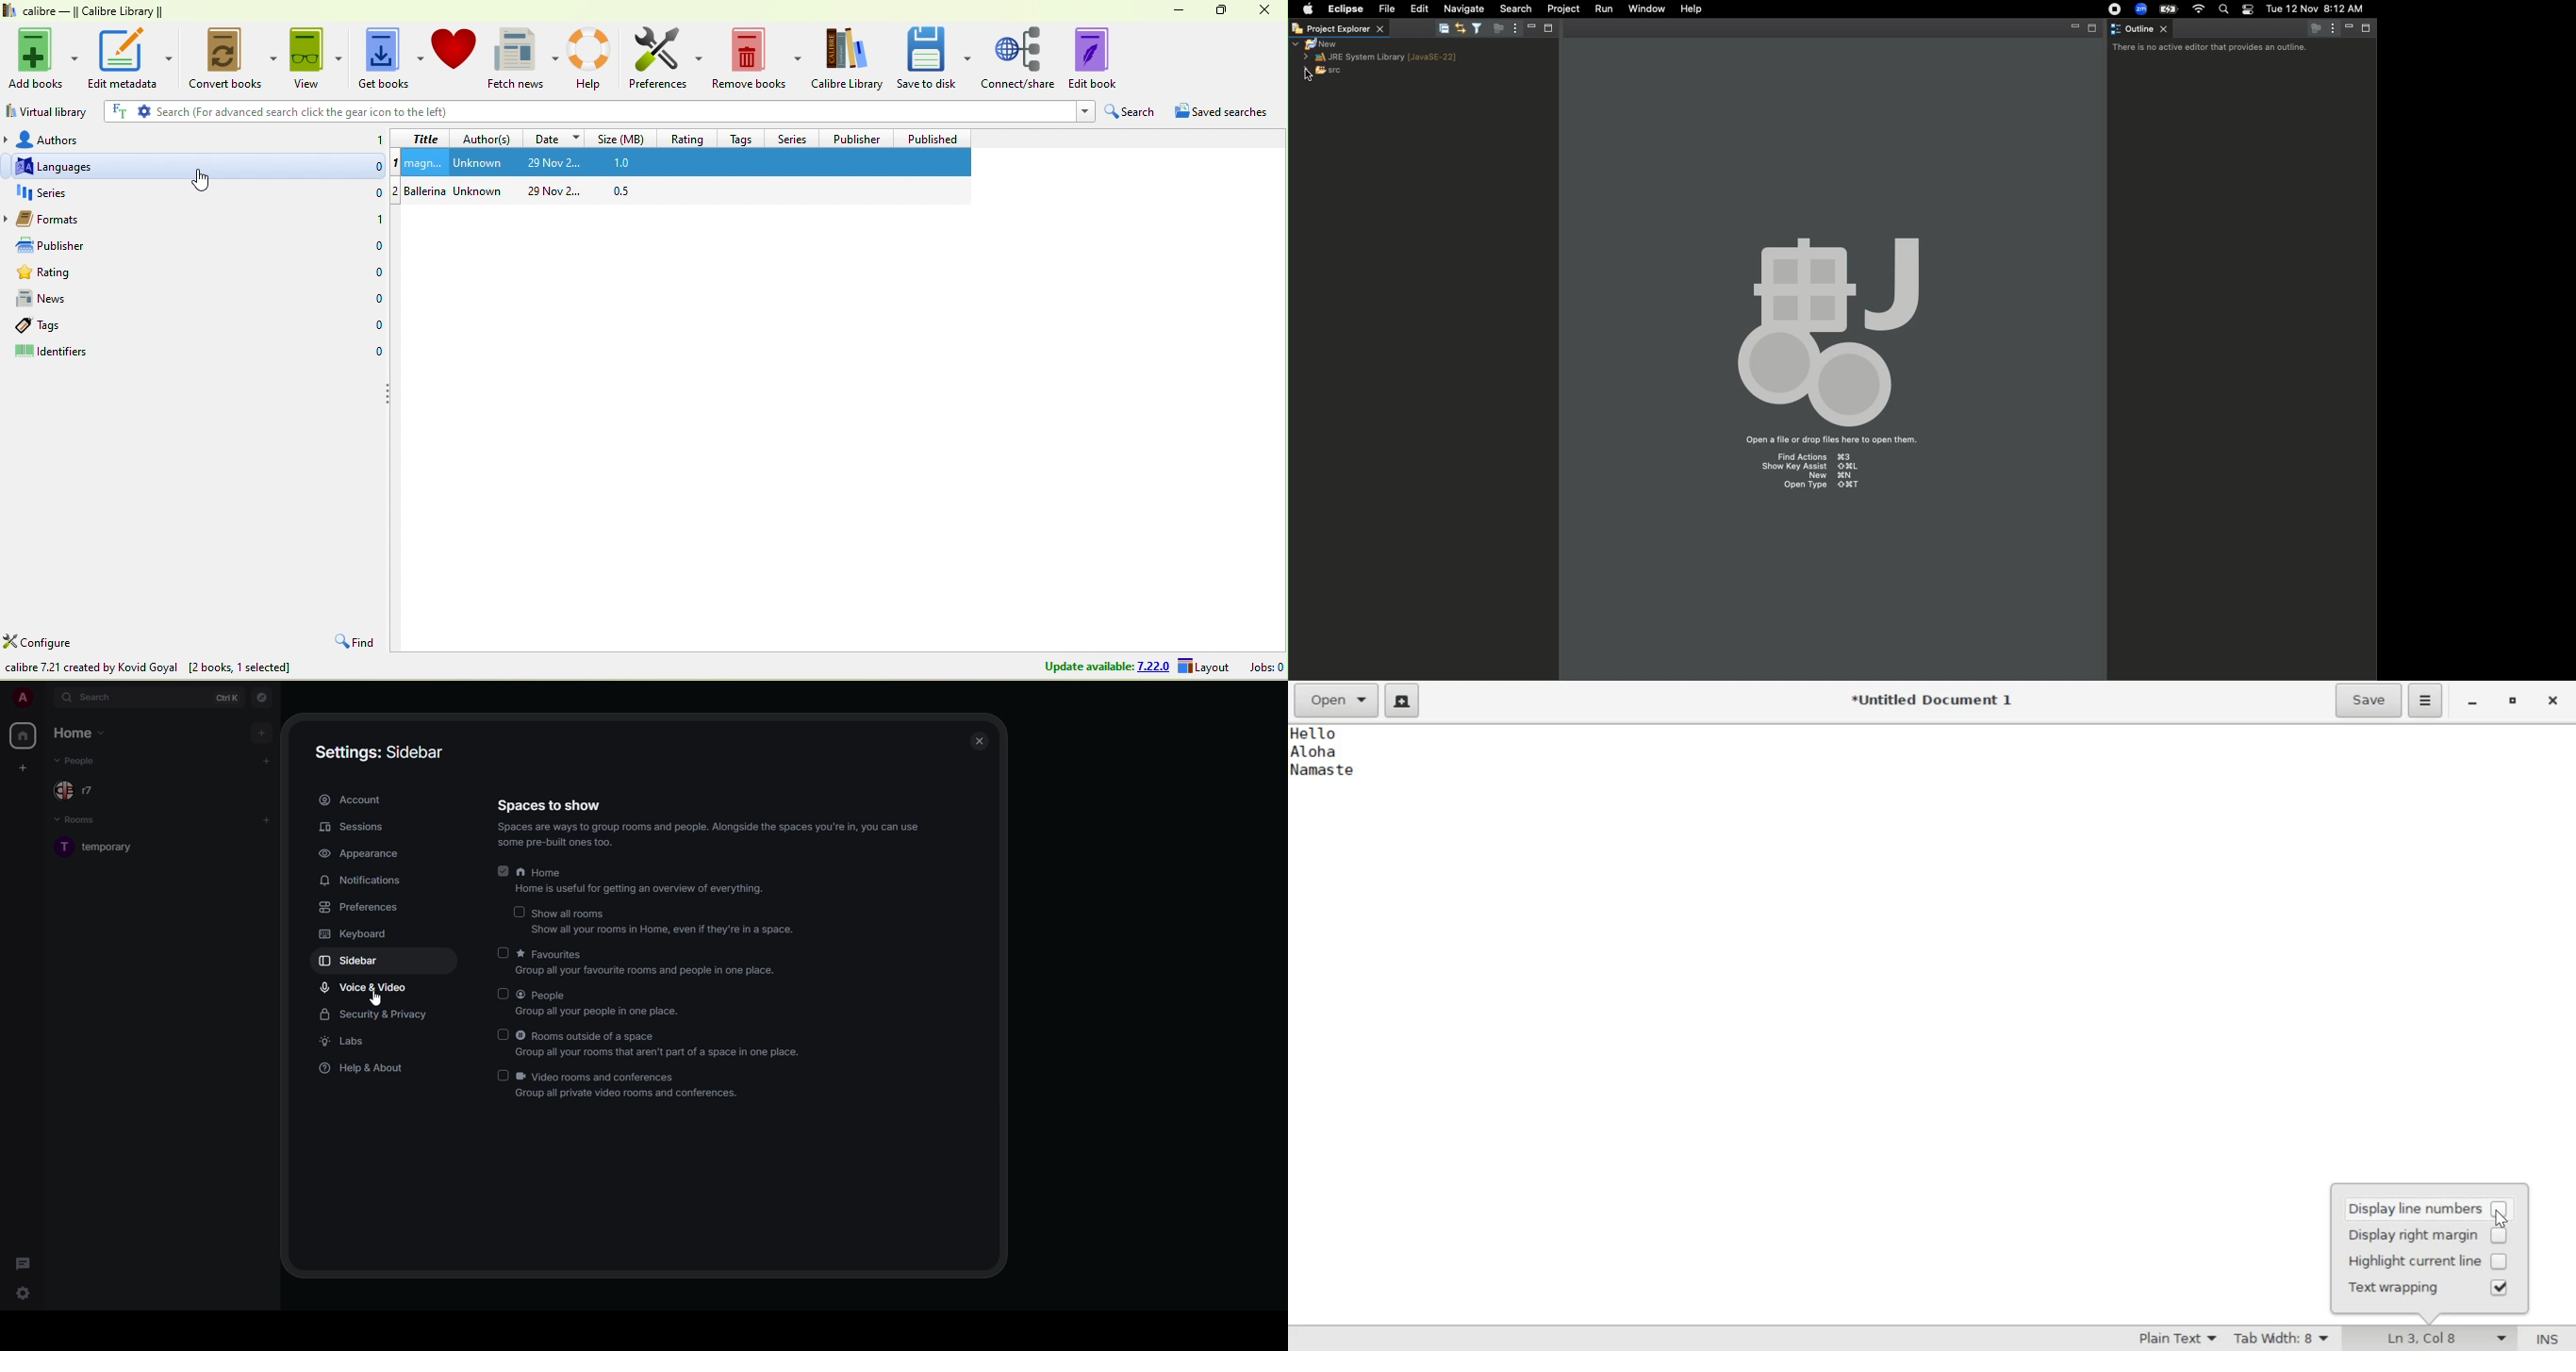  I want to click on maximize, so click(1222, 11).